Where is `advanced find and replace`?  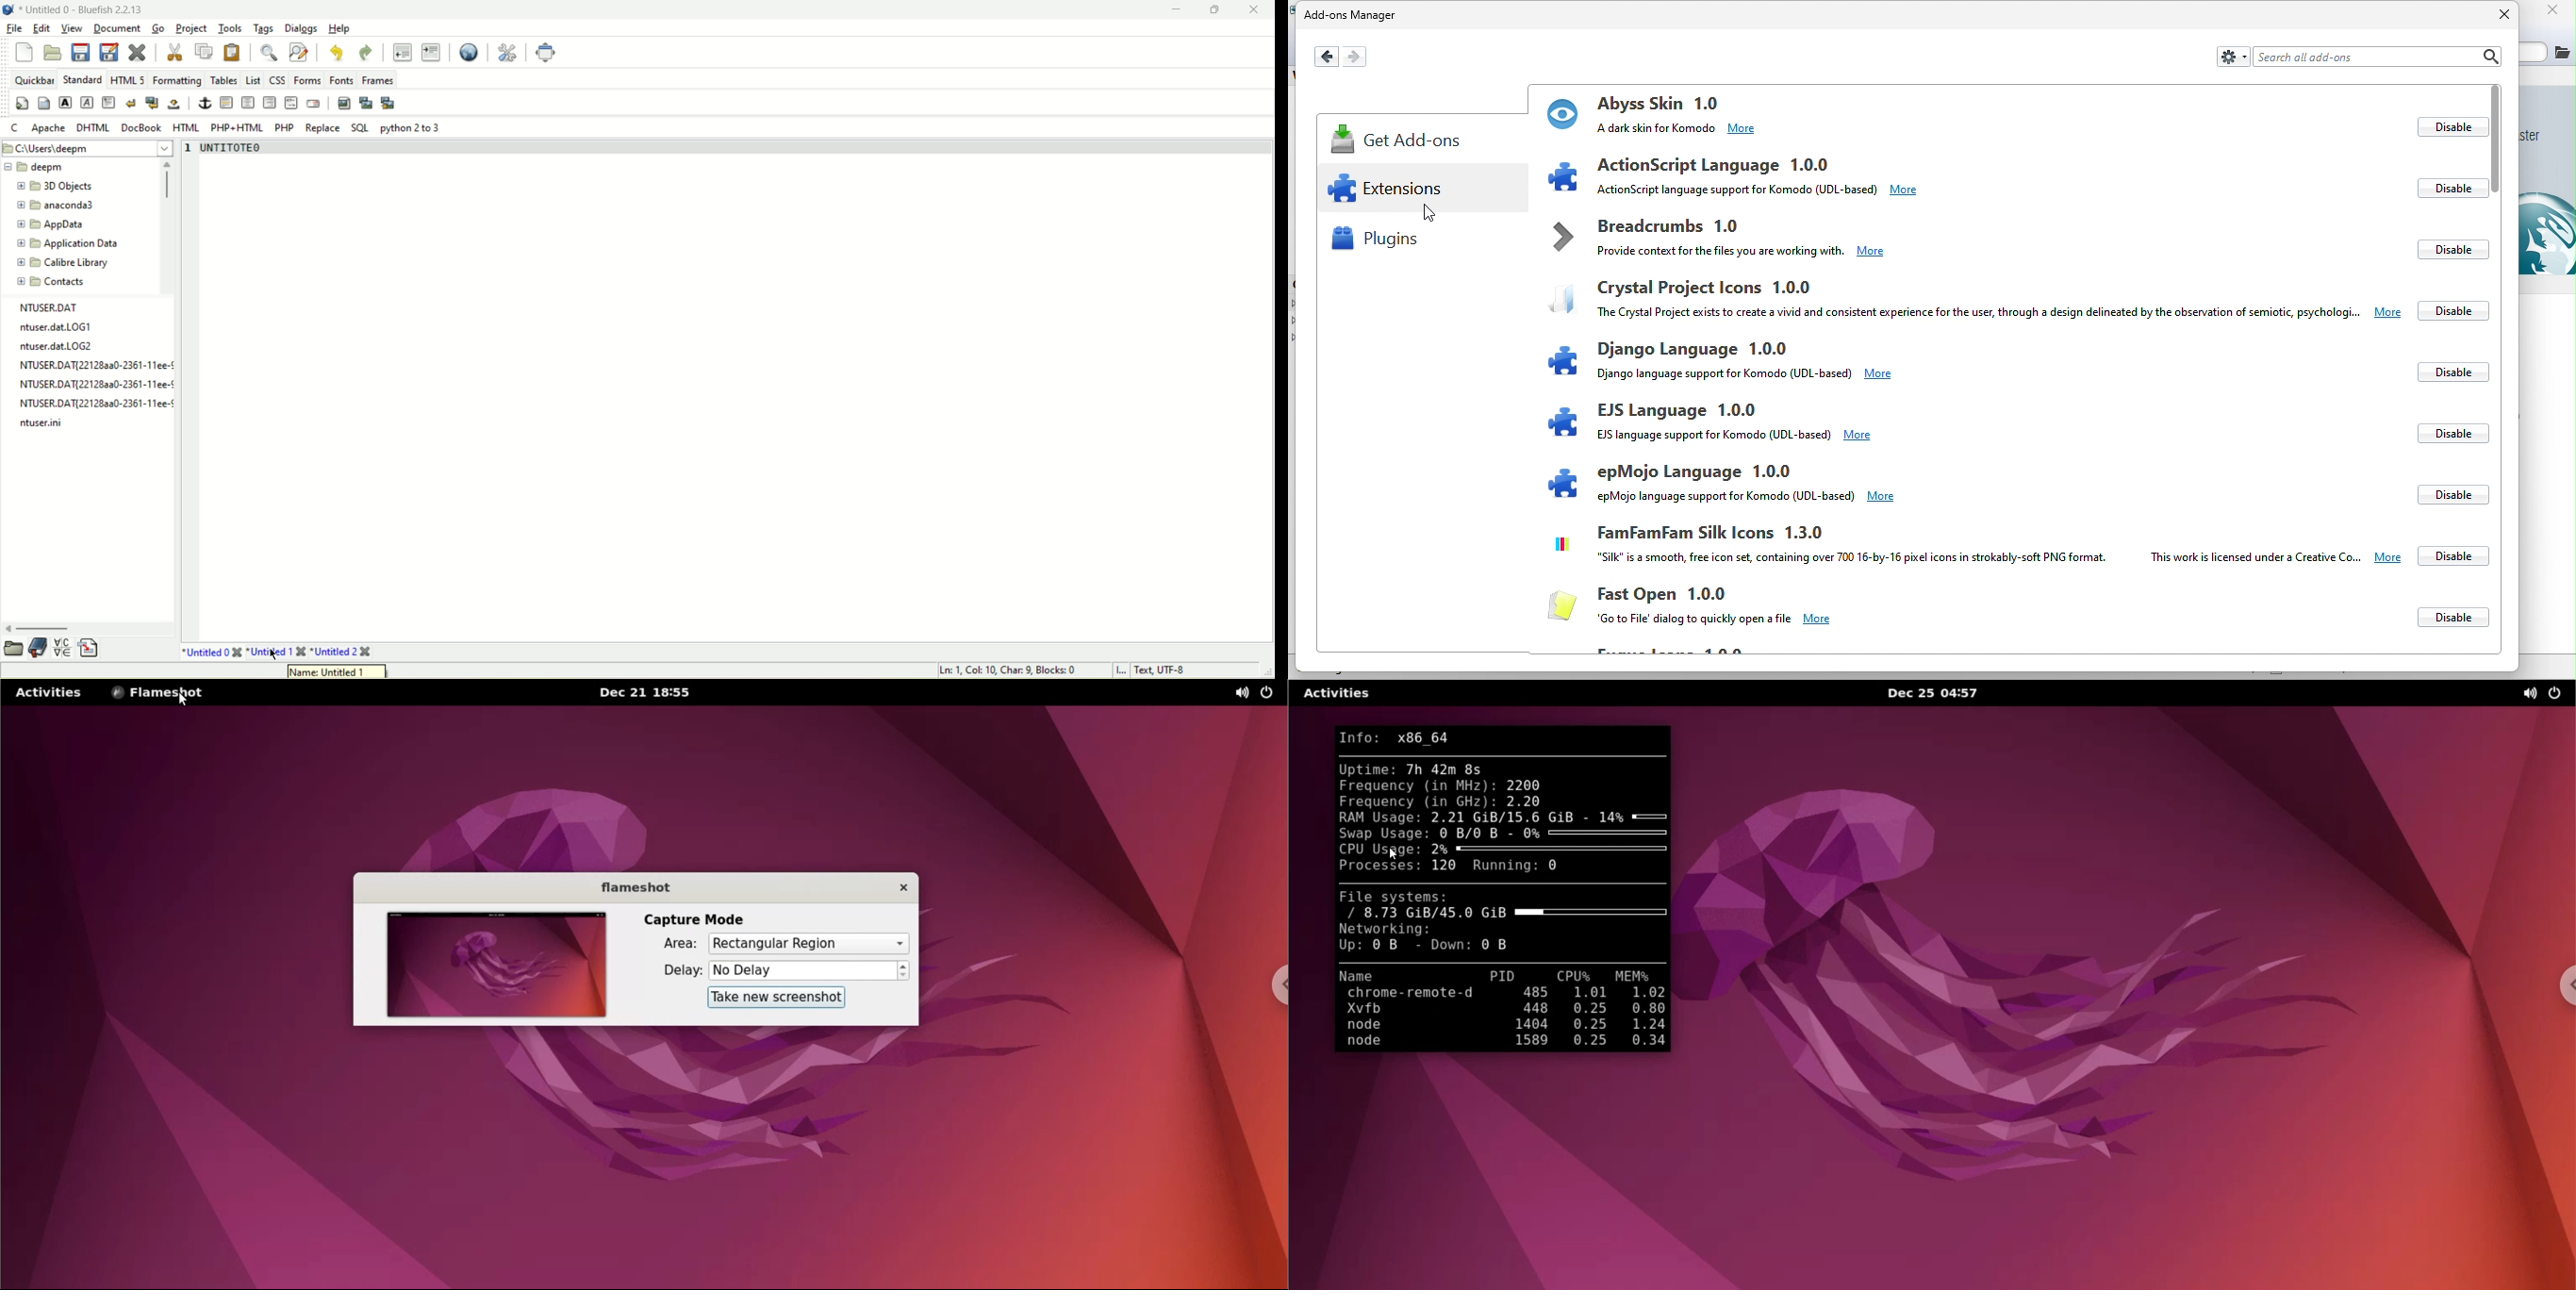
advanced find and replace is located at coordinates (302, 52).